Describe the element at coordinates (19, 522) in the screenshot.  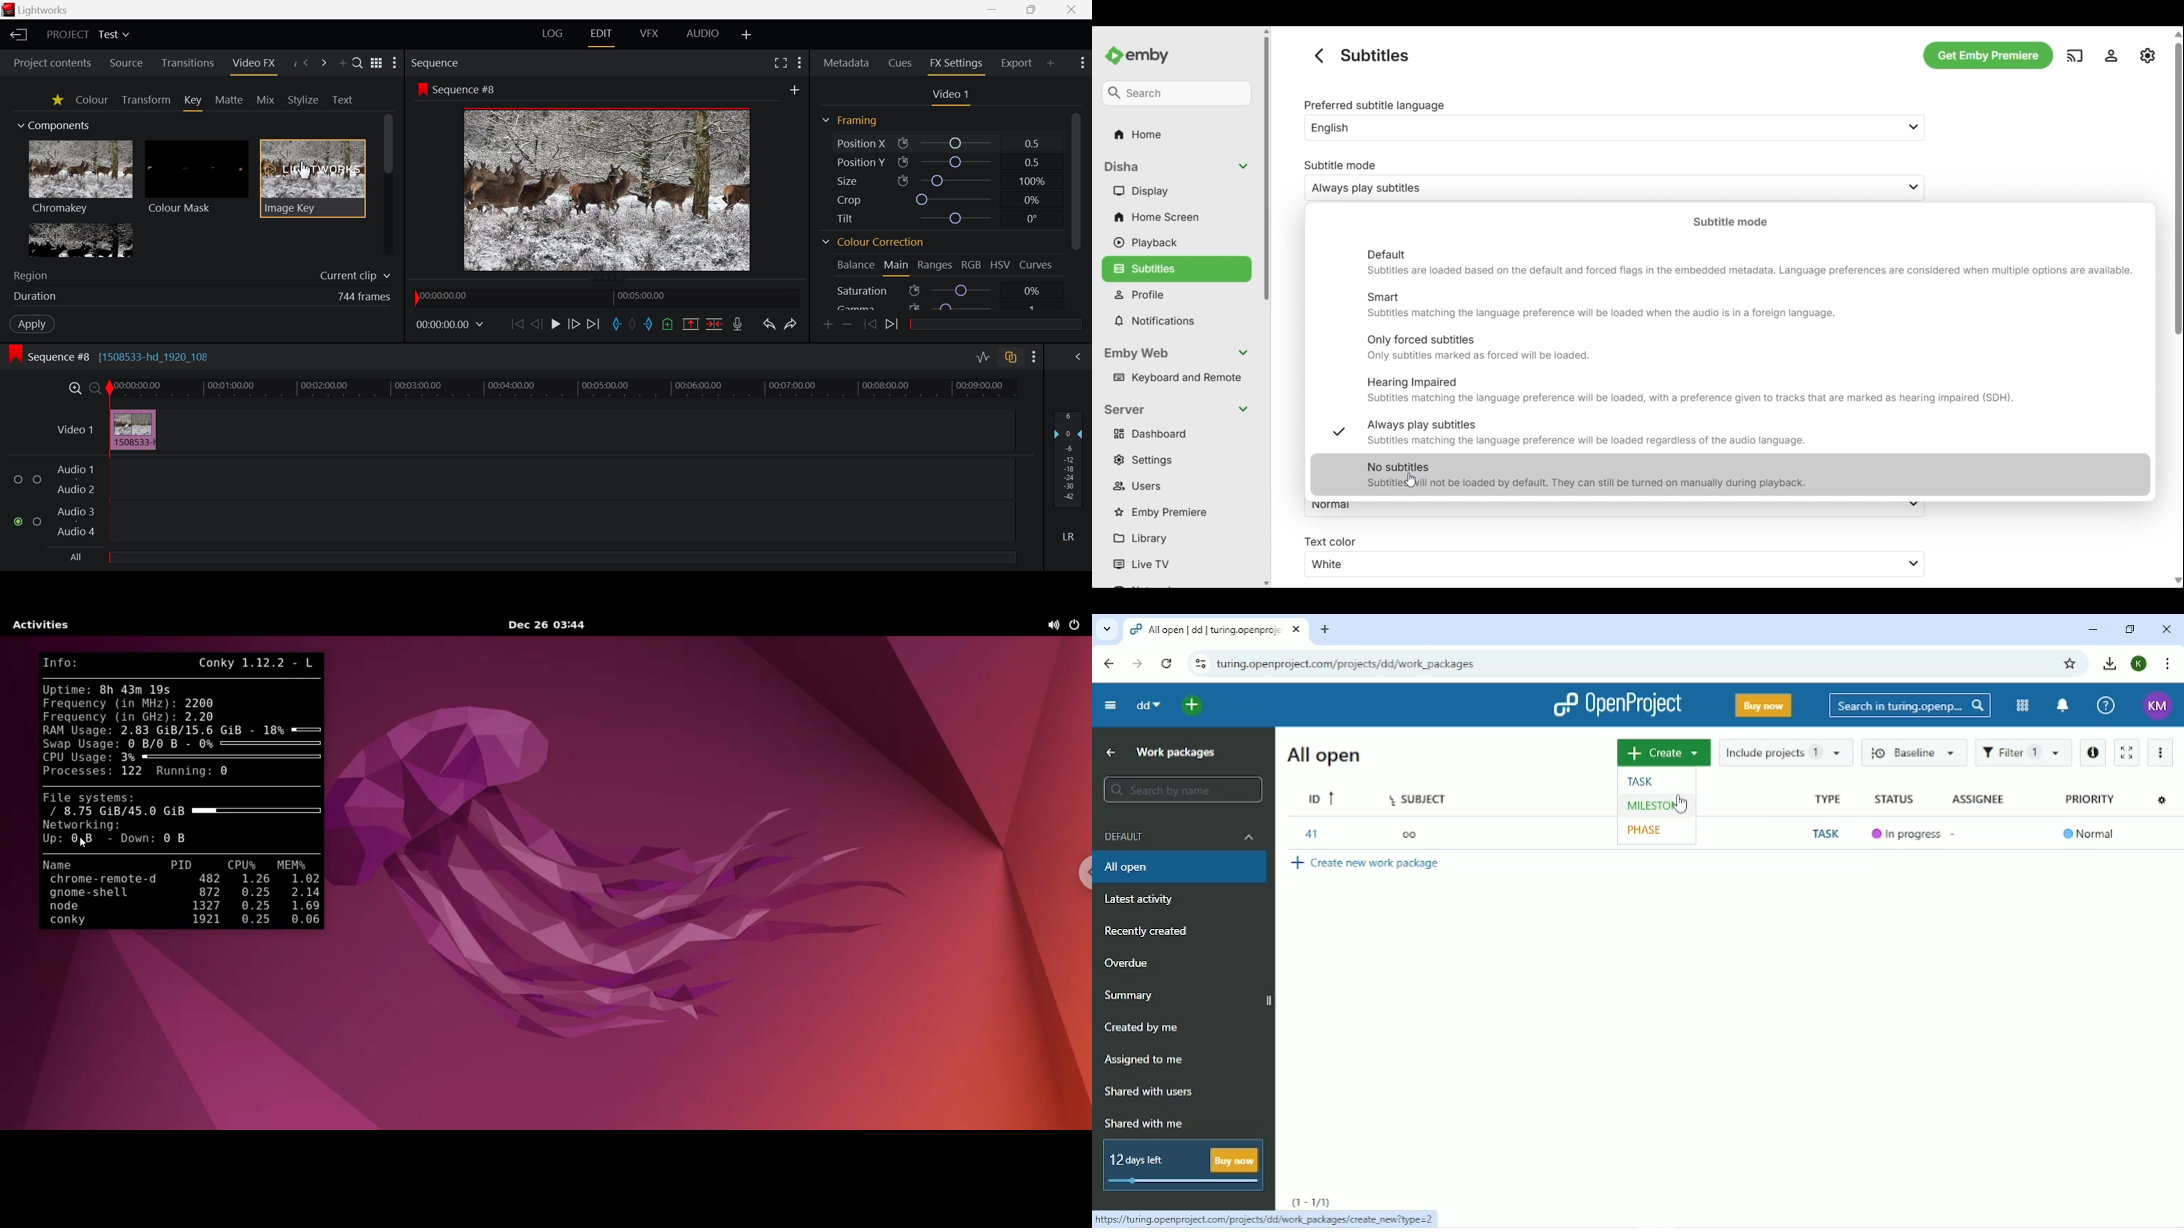
I see `checked checkbox` at that location.